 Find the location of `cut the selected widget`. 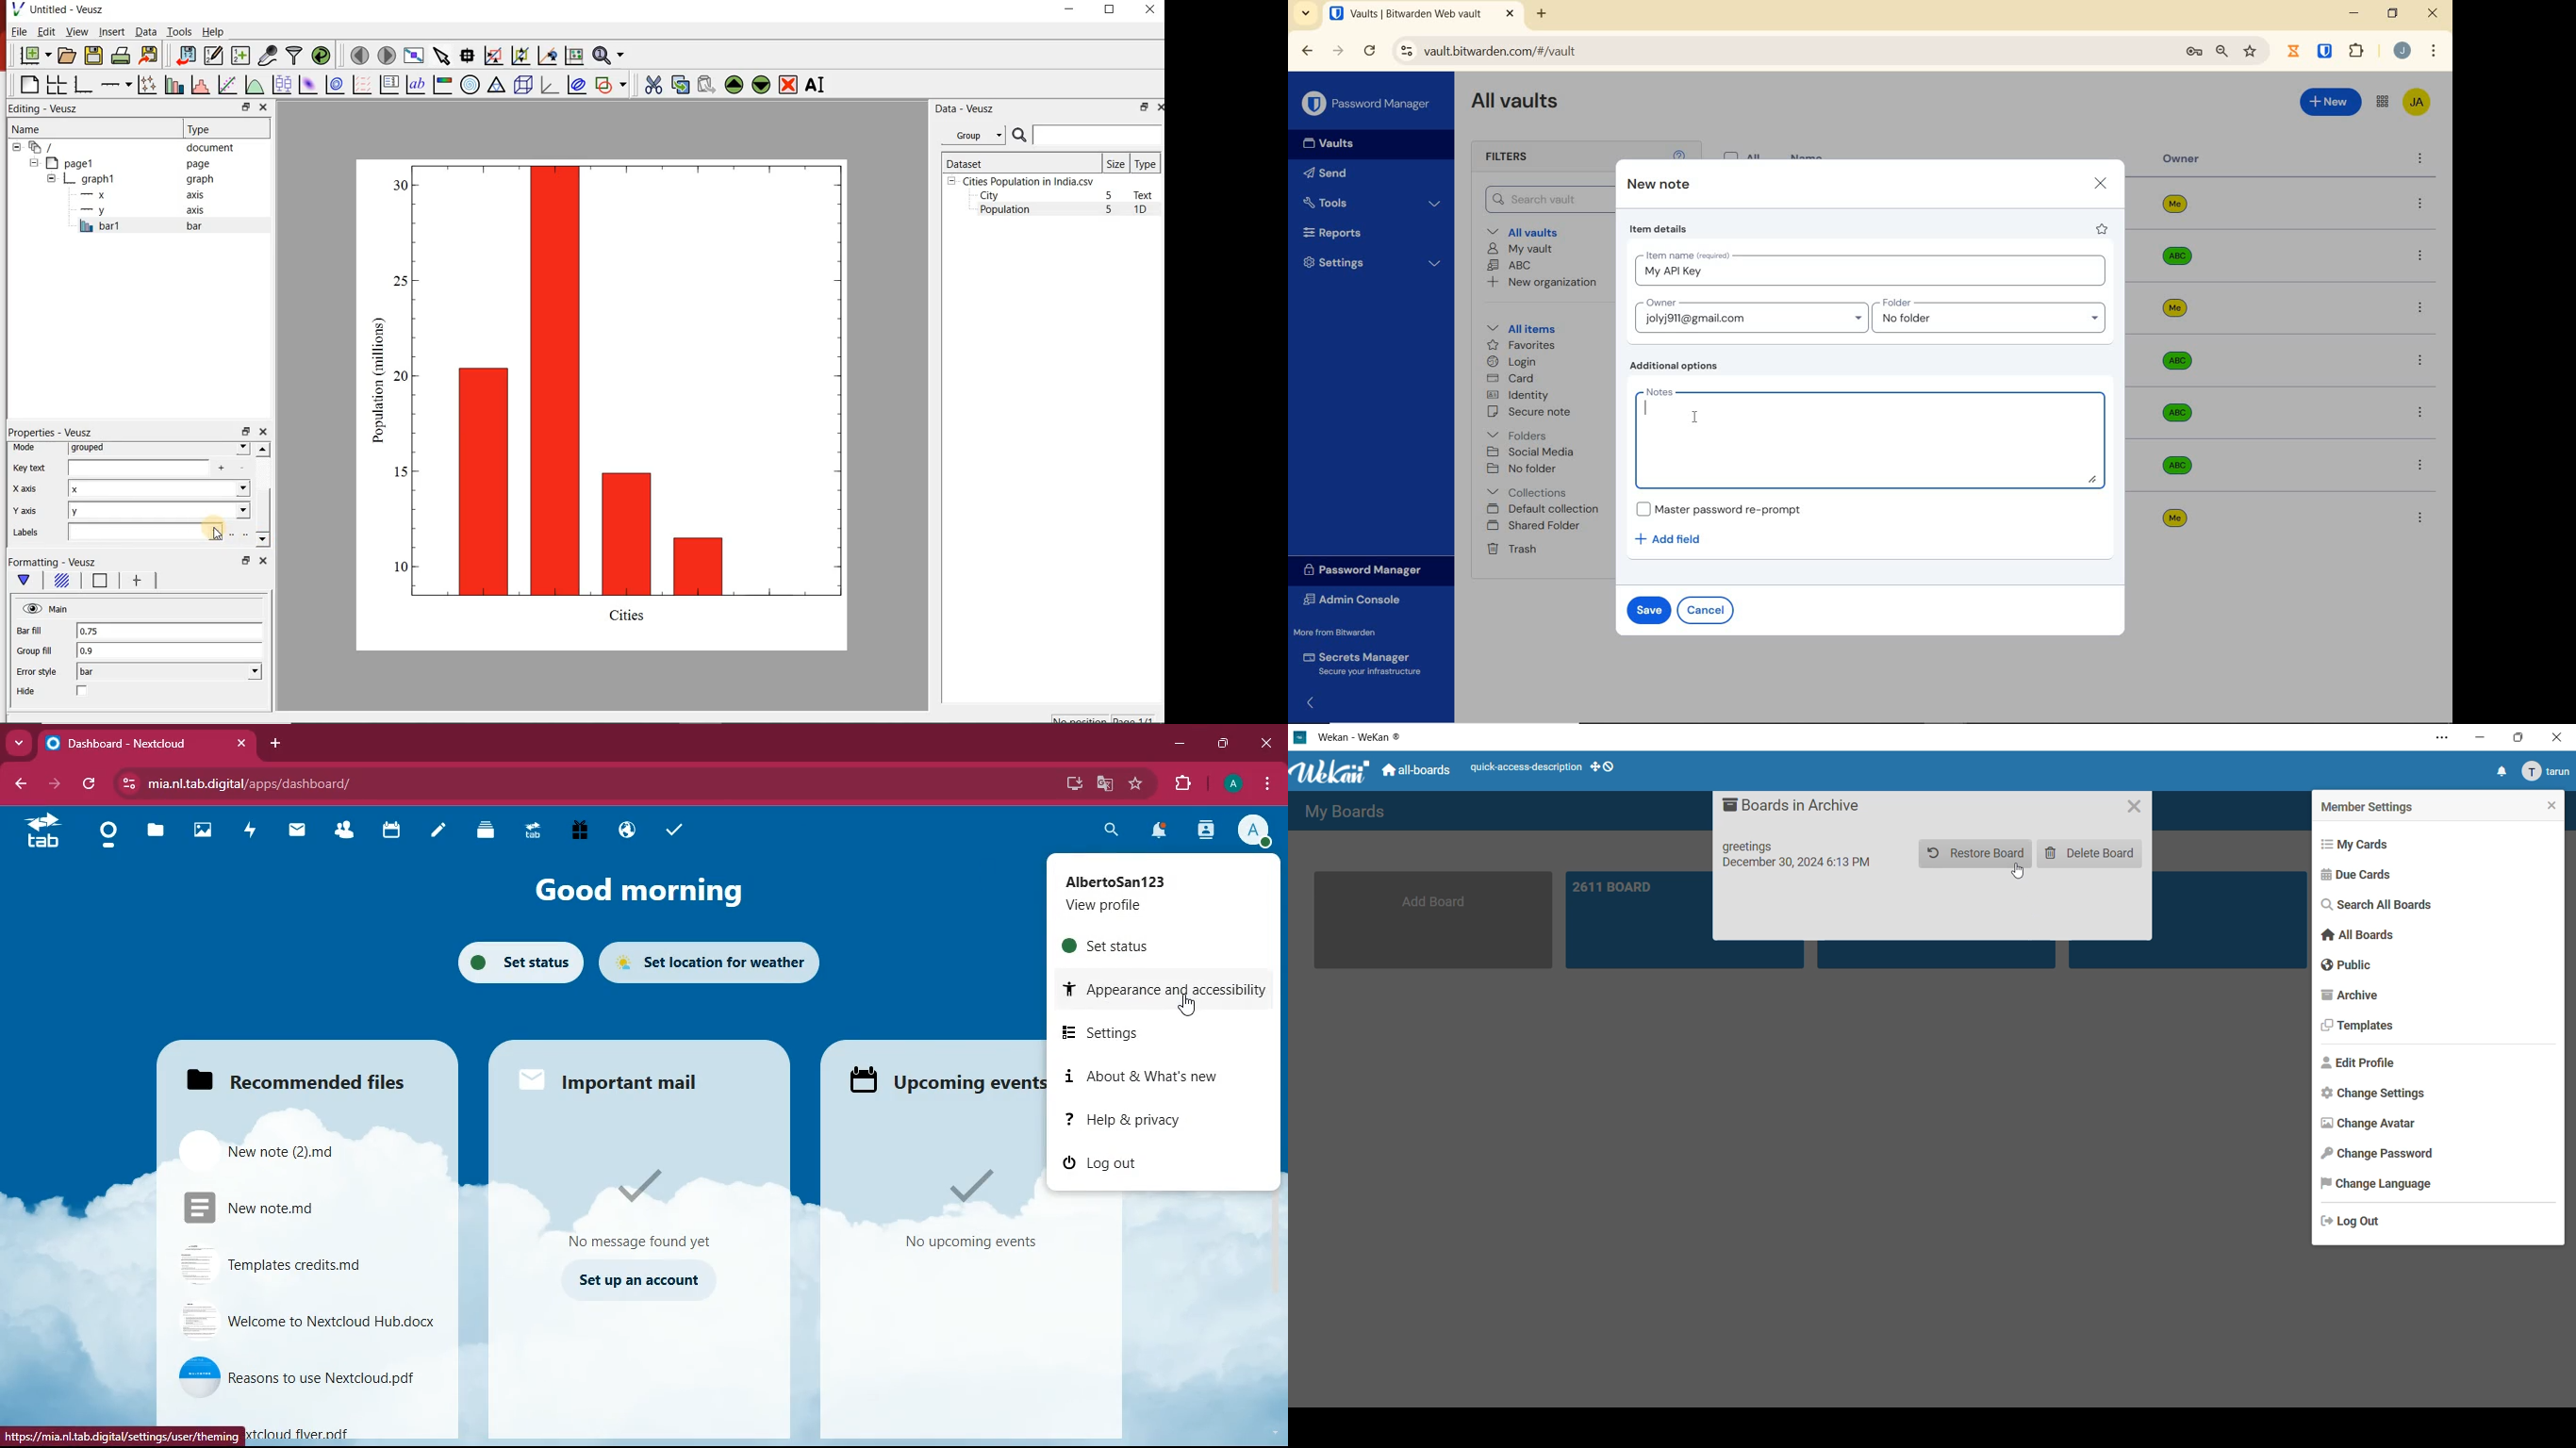

cut the selected widget is located at coordinates (651, 85).